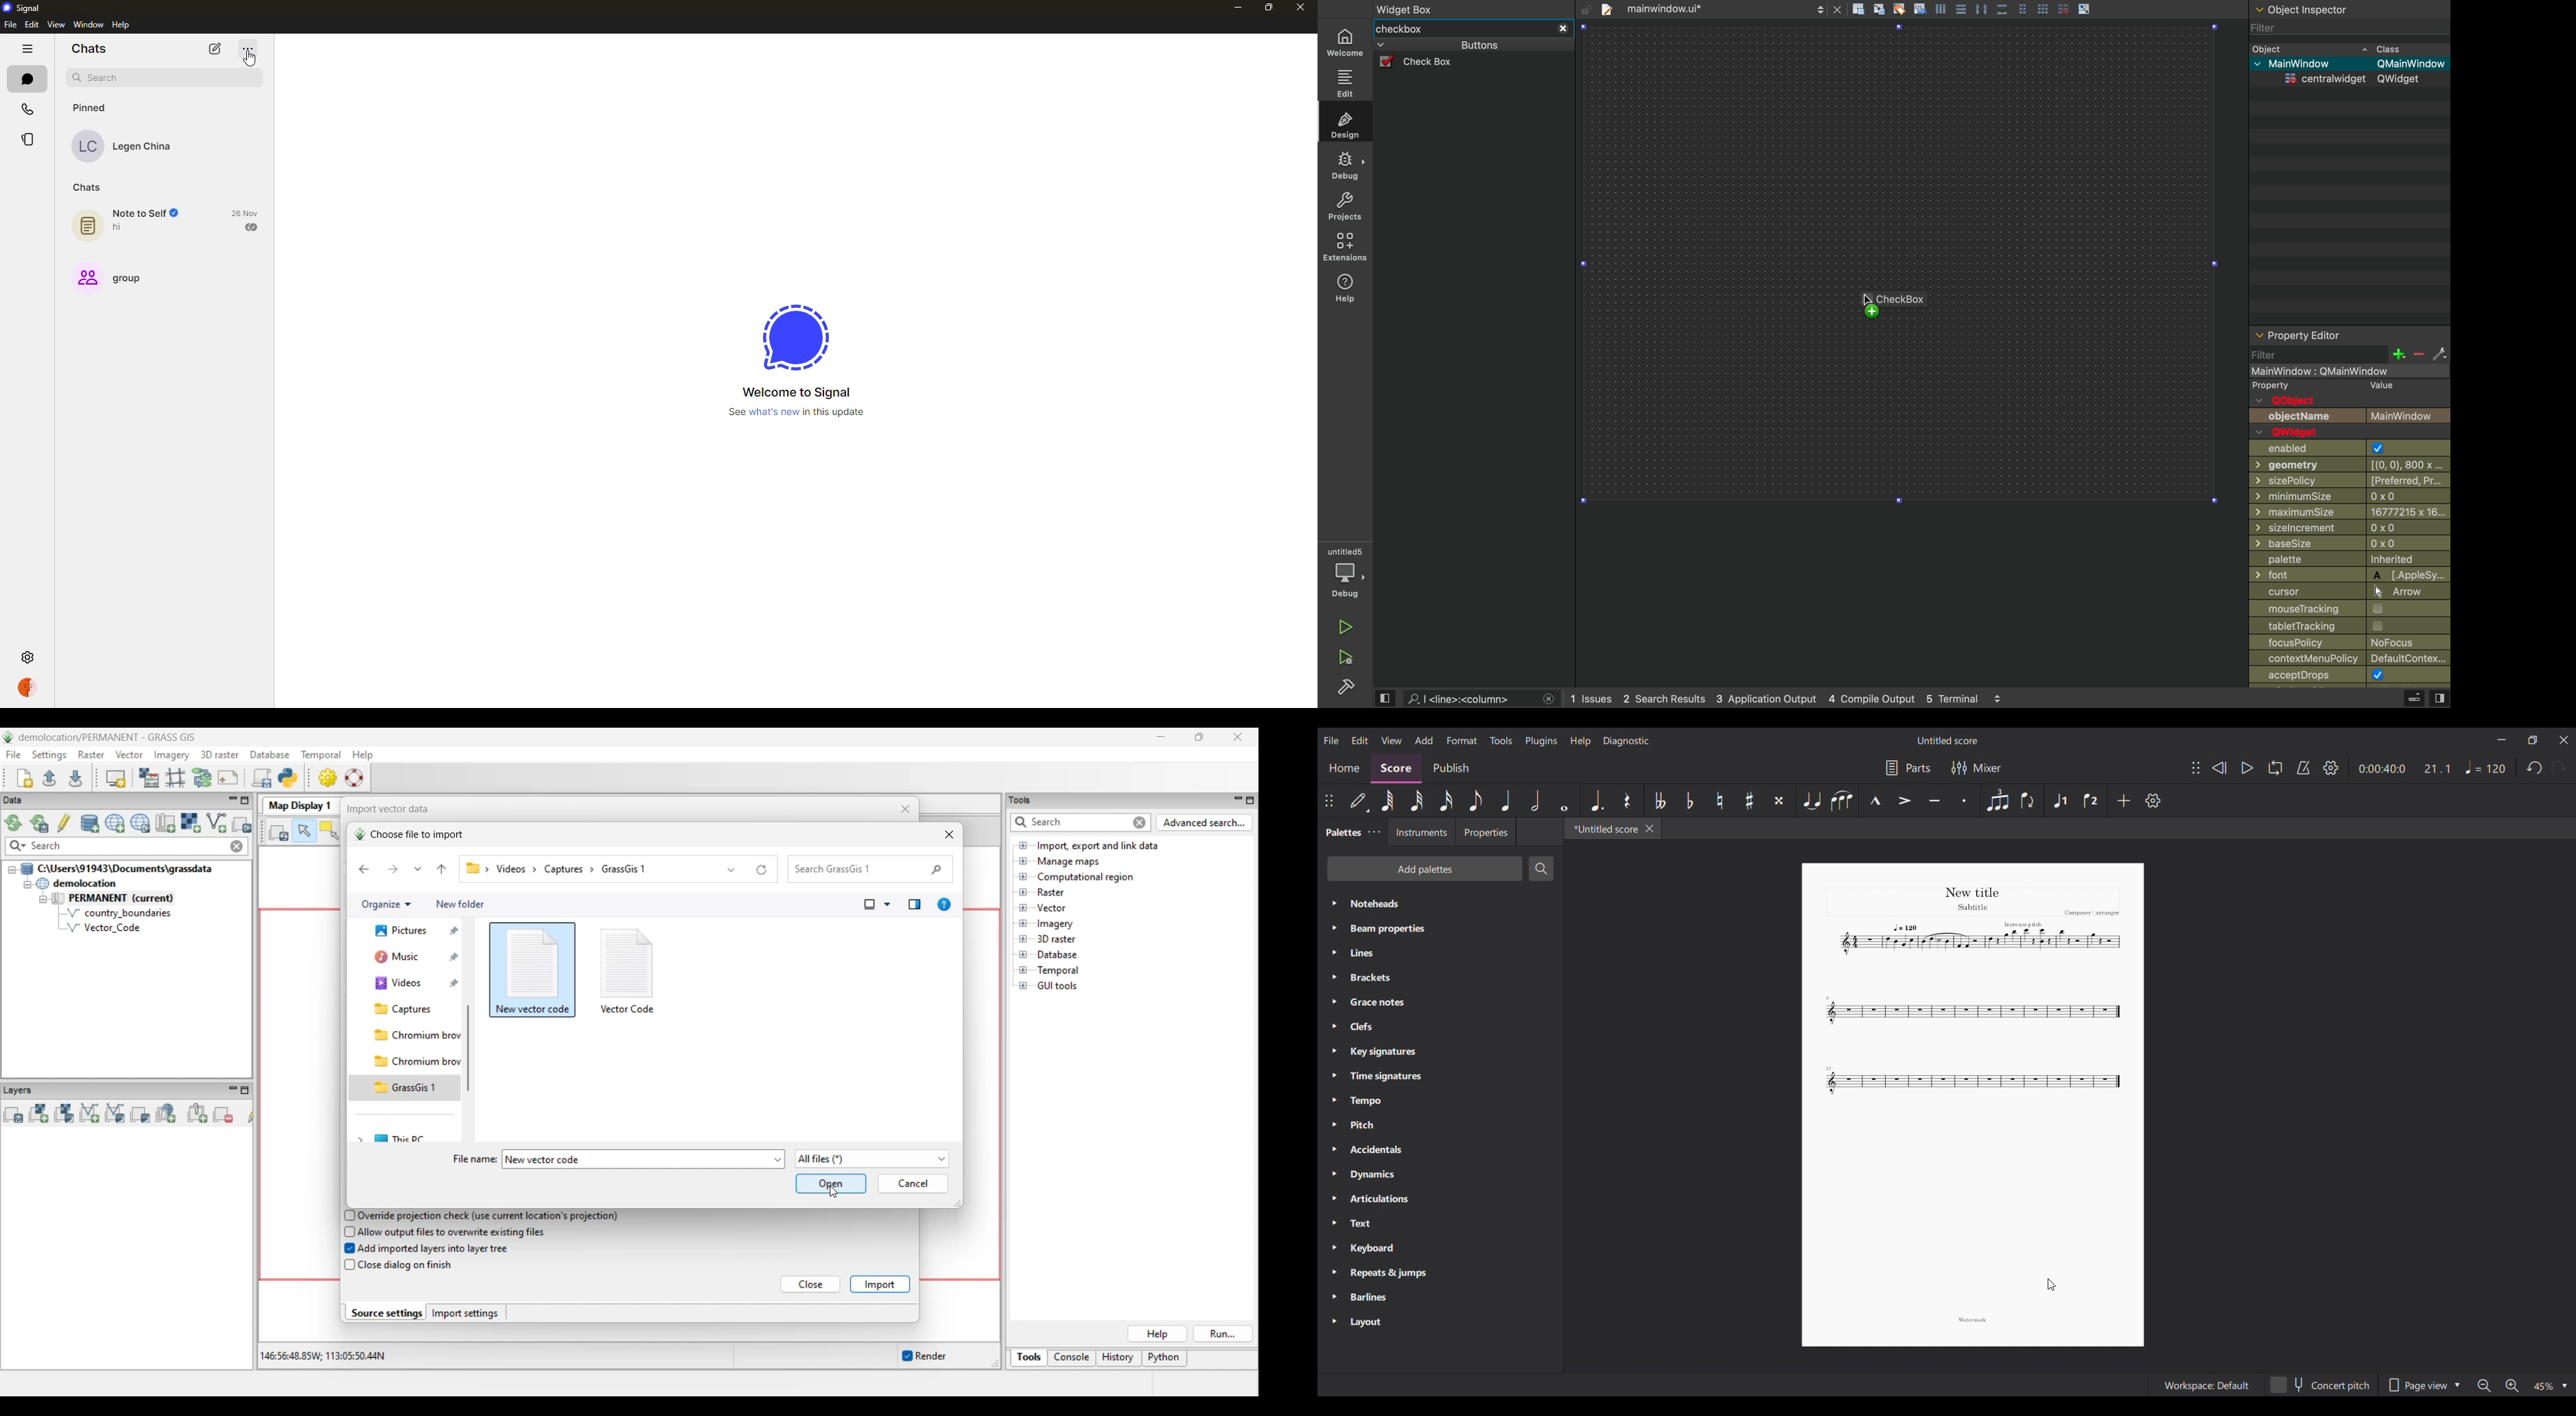 The image size is (2576, 1428). Describe the element at coordinates (1408, 8) in the screenshot. I see `Widget Box` at that location.